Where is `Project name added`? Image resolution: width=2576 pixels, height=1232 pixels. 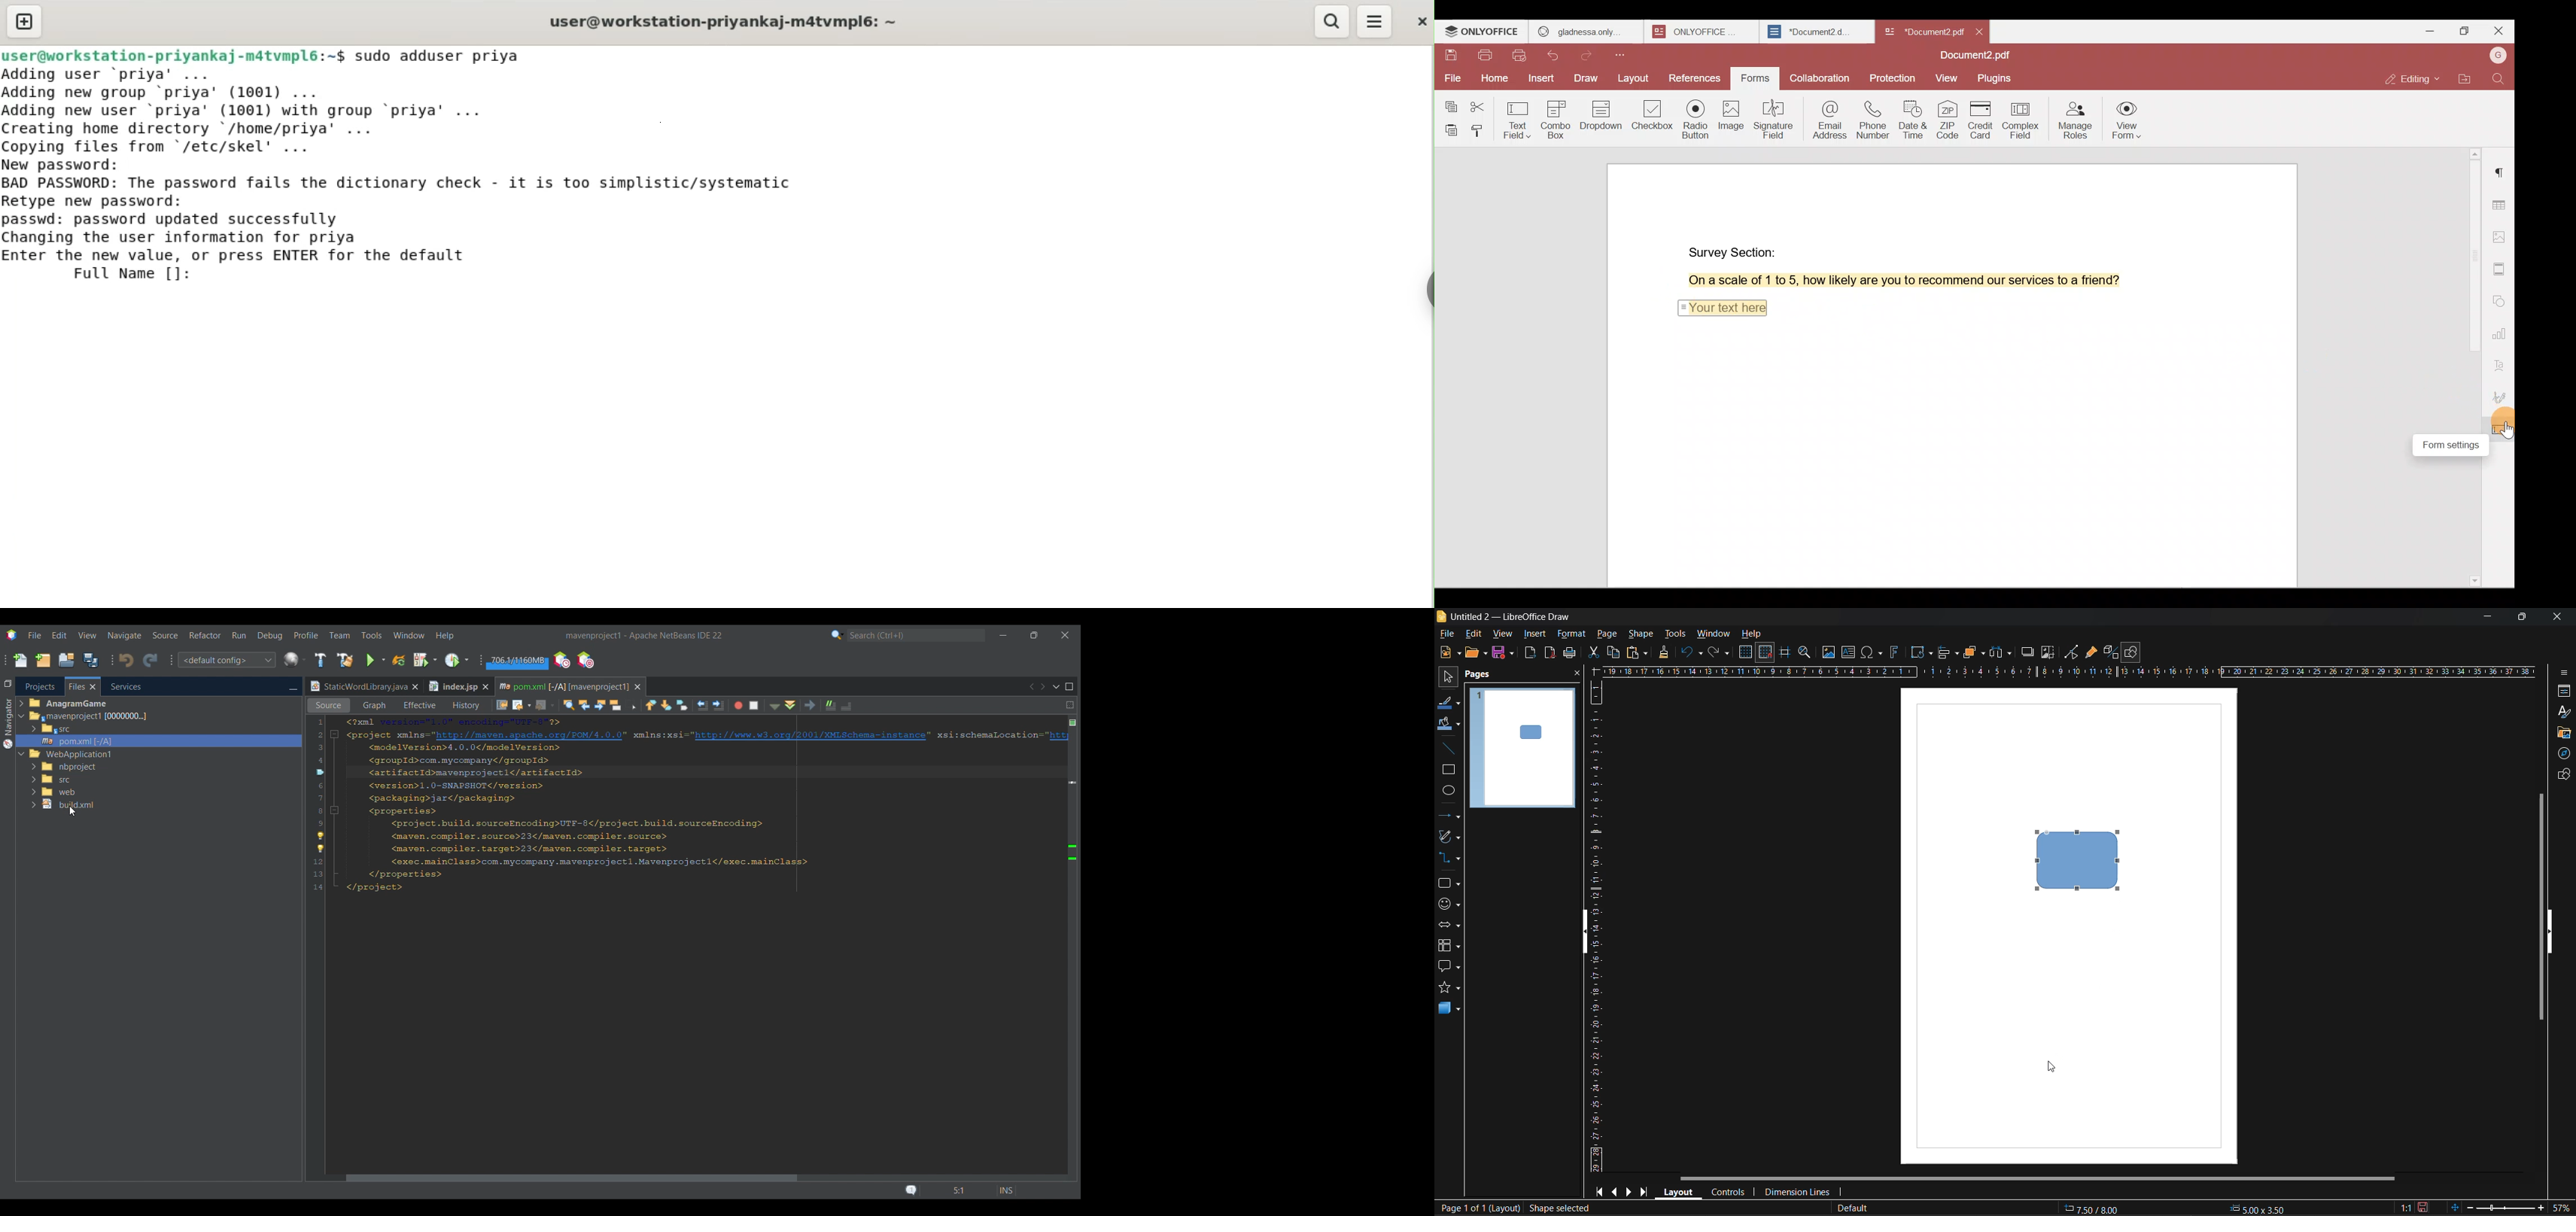 Project name added is located at coordinates (644, 636).